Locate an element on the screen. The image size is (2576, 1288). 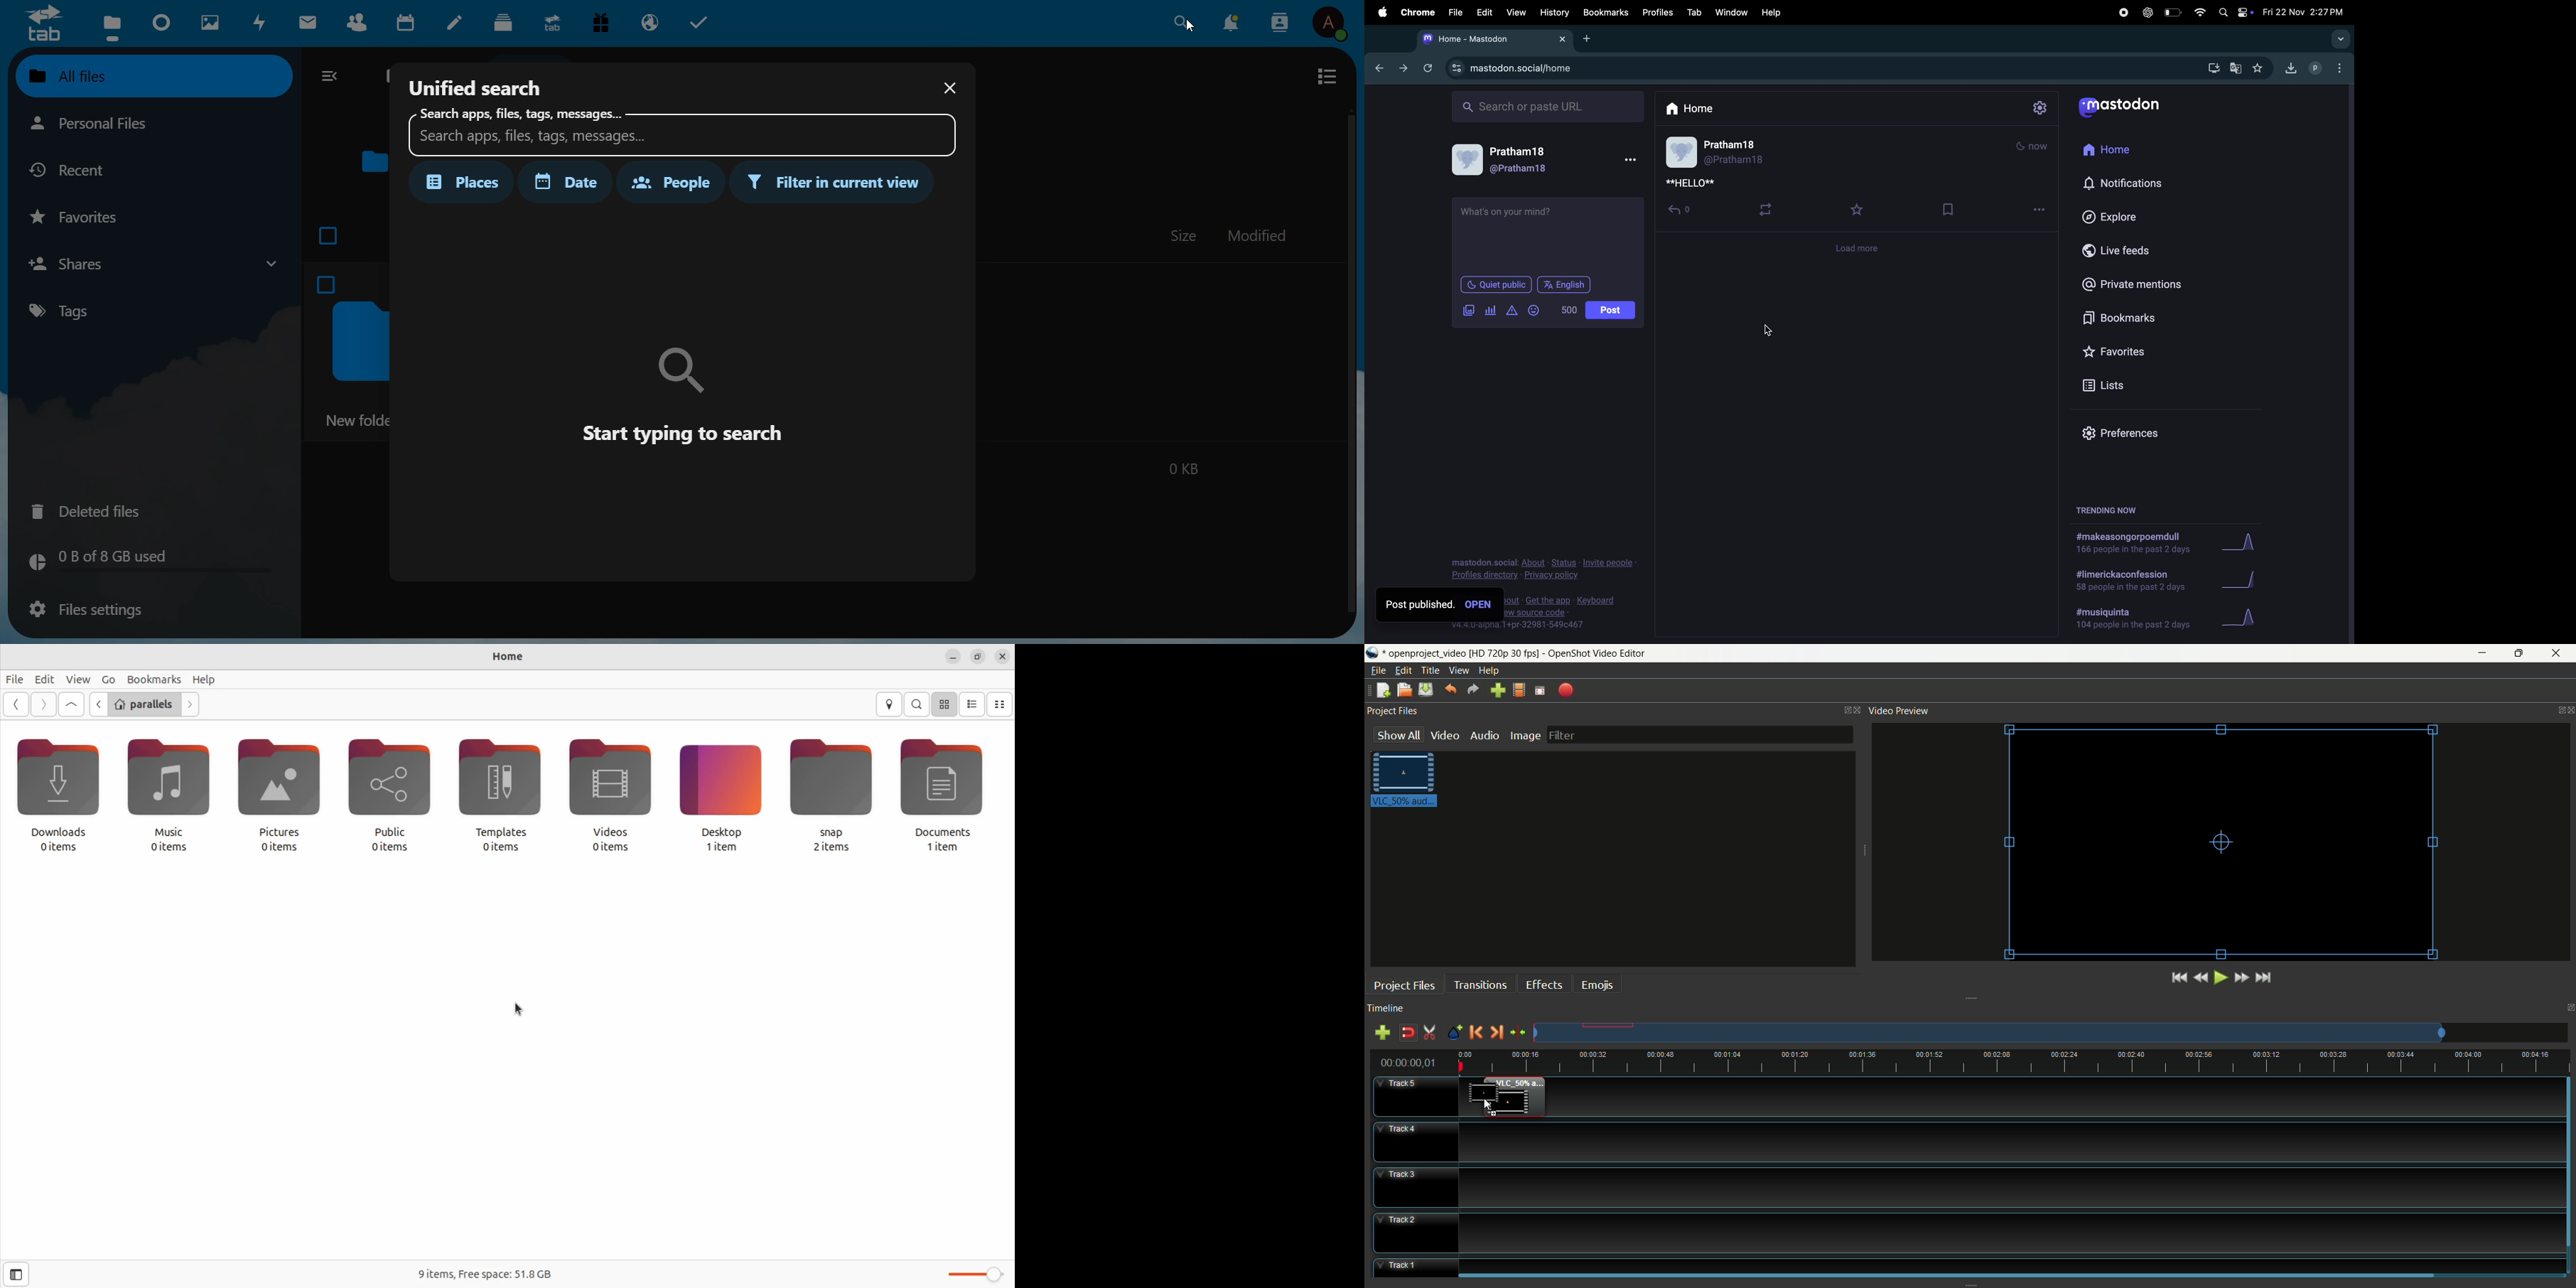
favorites is located at coordinates (82, 216).